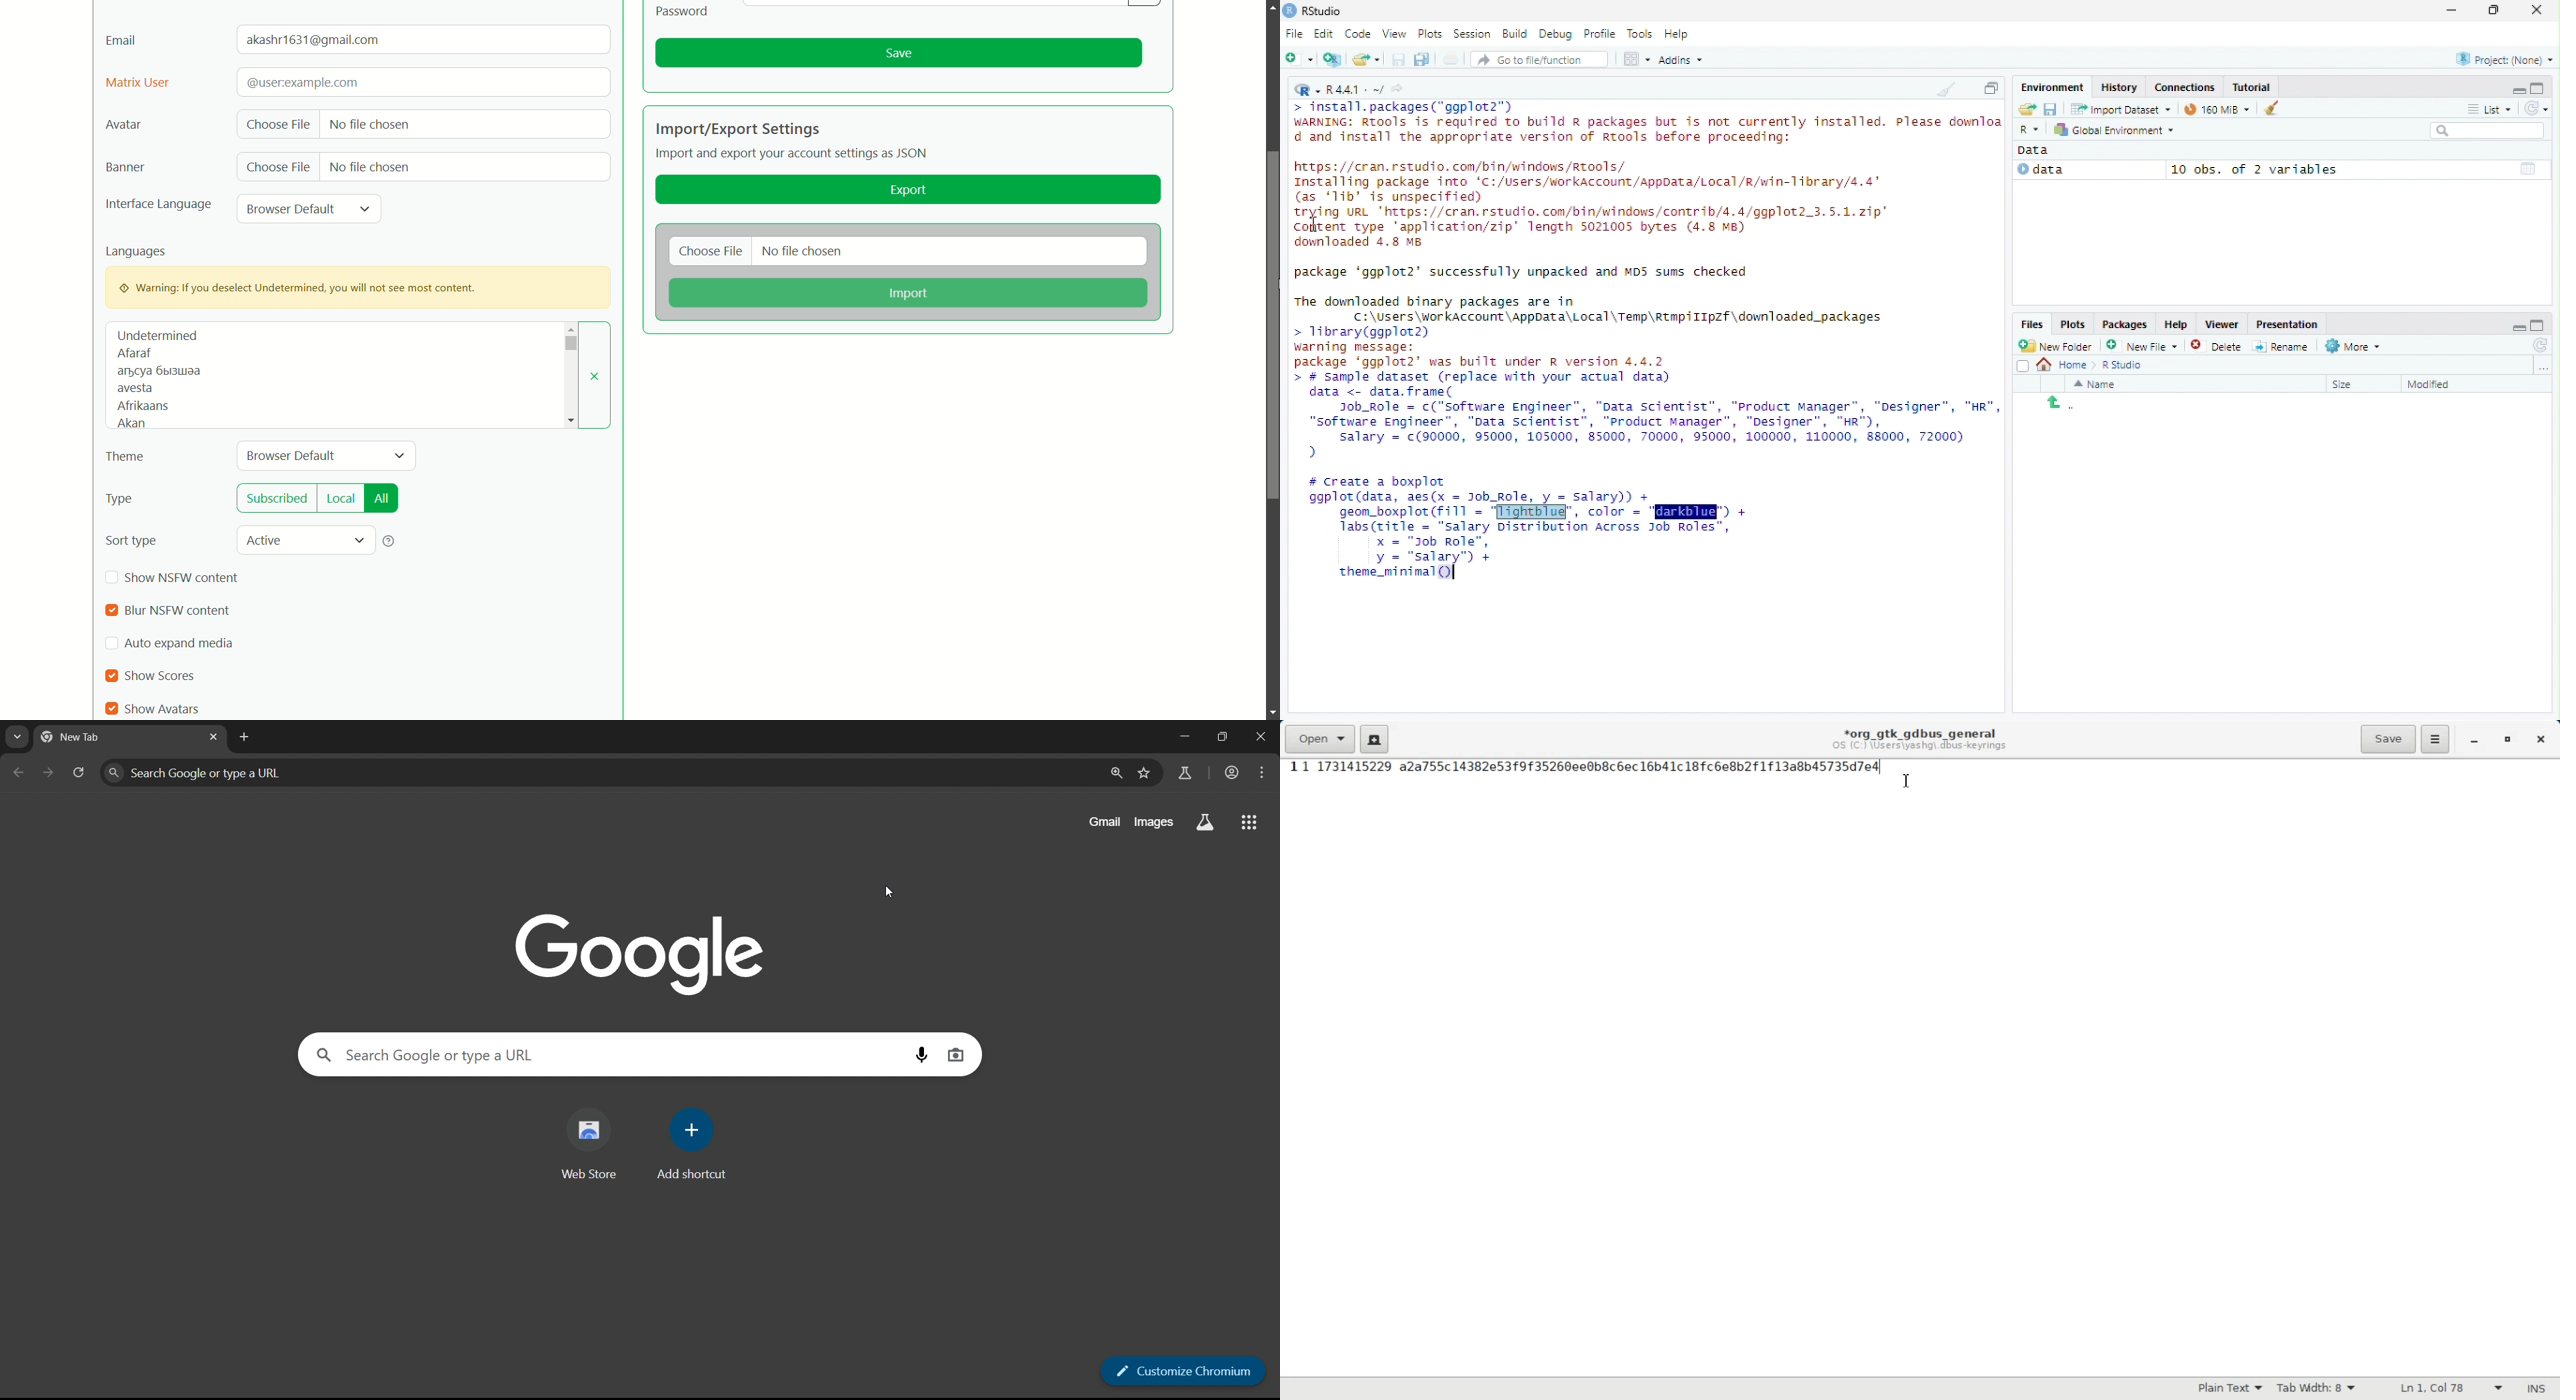 The height and width of the screenshot is (1400, 2576). What do you see at coordinates (1637, 59) in the screenshot?
I see `workspace panes` at bounding box center [1637, 59].